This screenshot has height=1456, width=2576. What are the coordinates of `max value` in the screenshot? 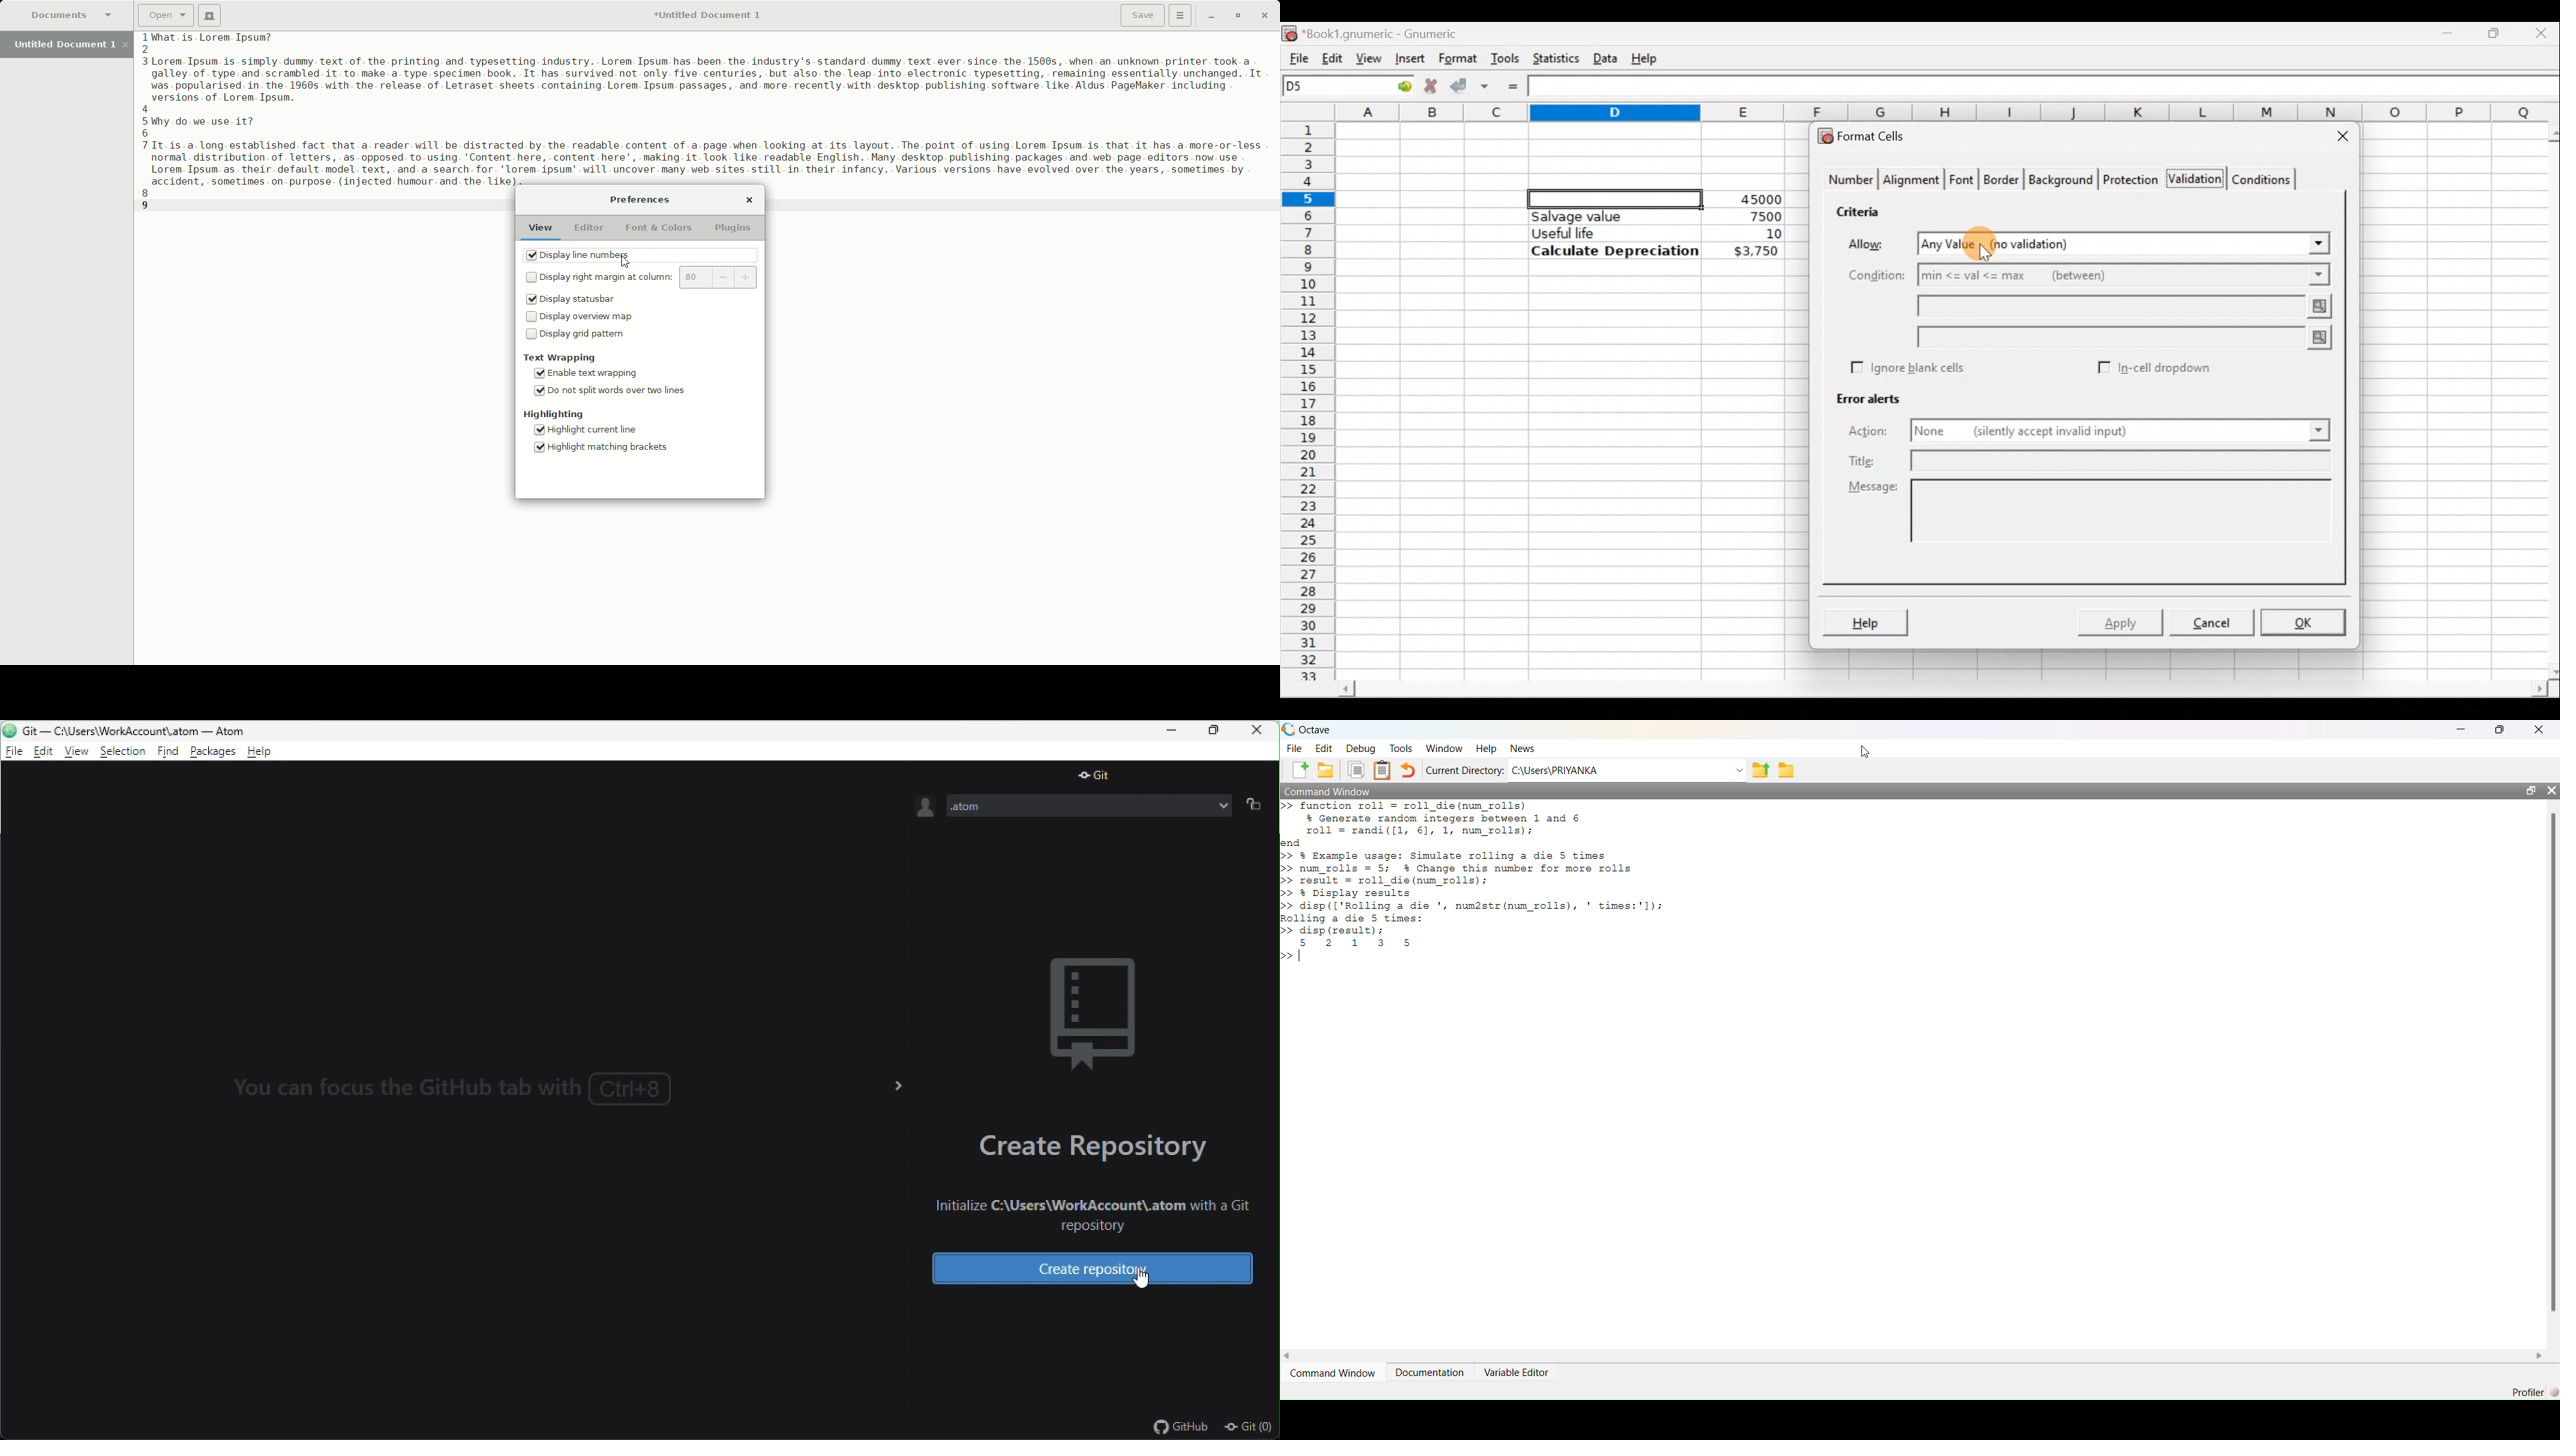 It's located at (2123, 335).